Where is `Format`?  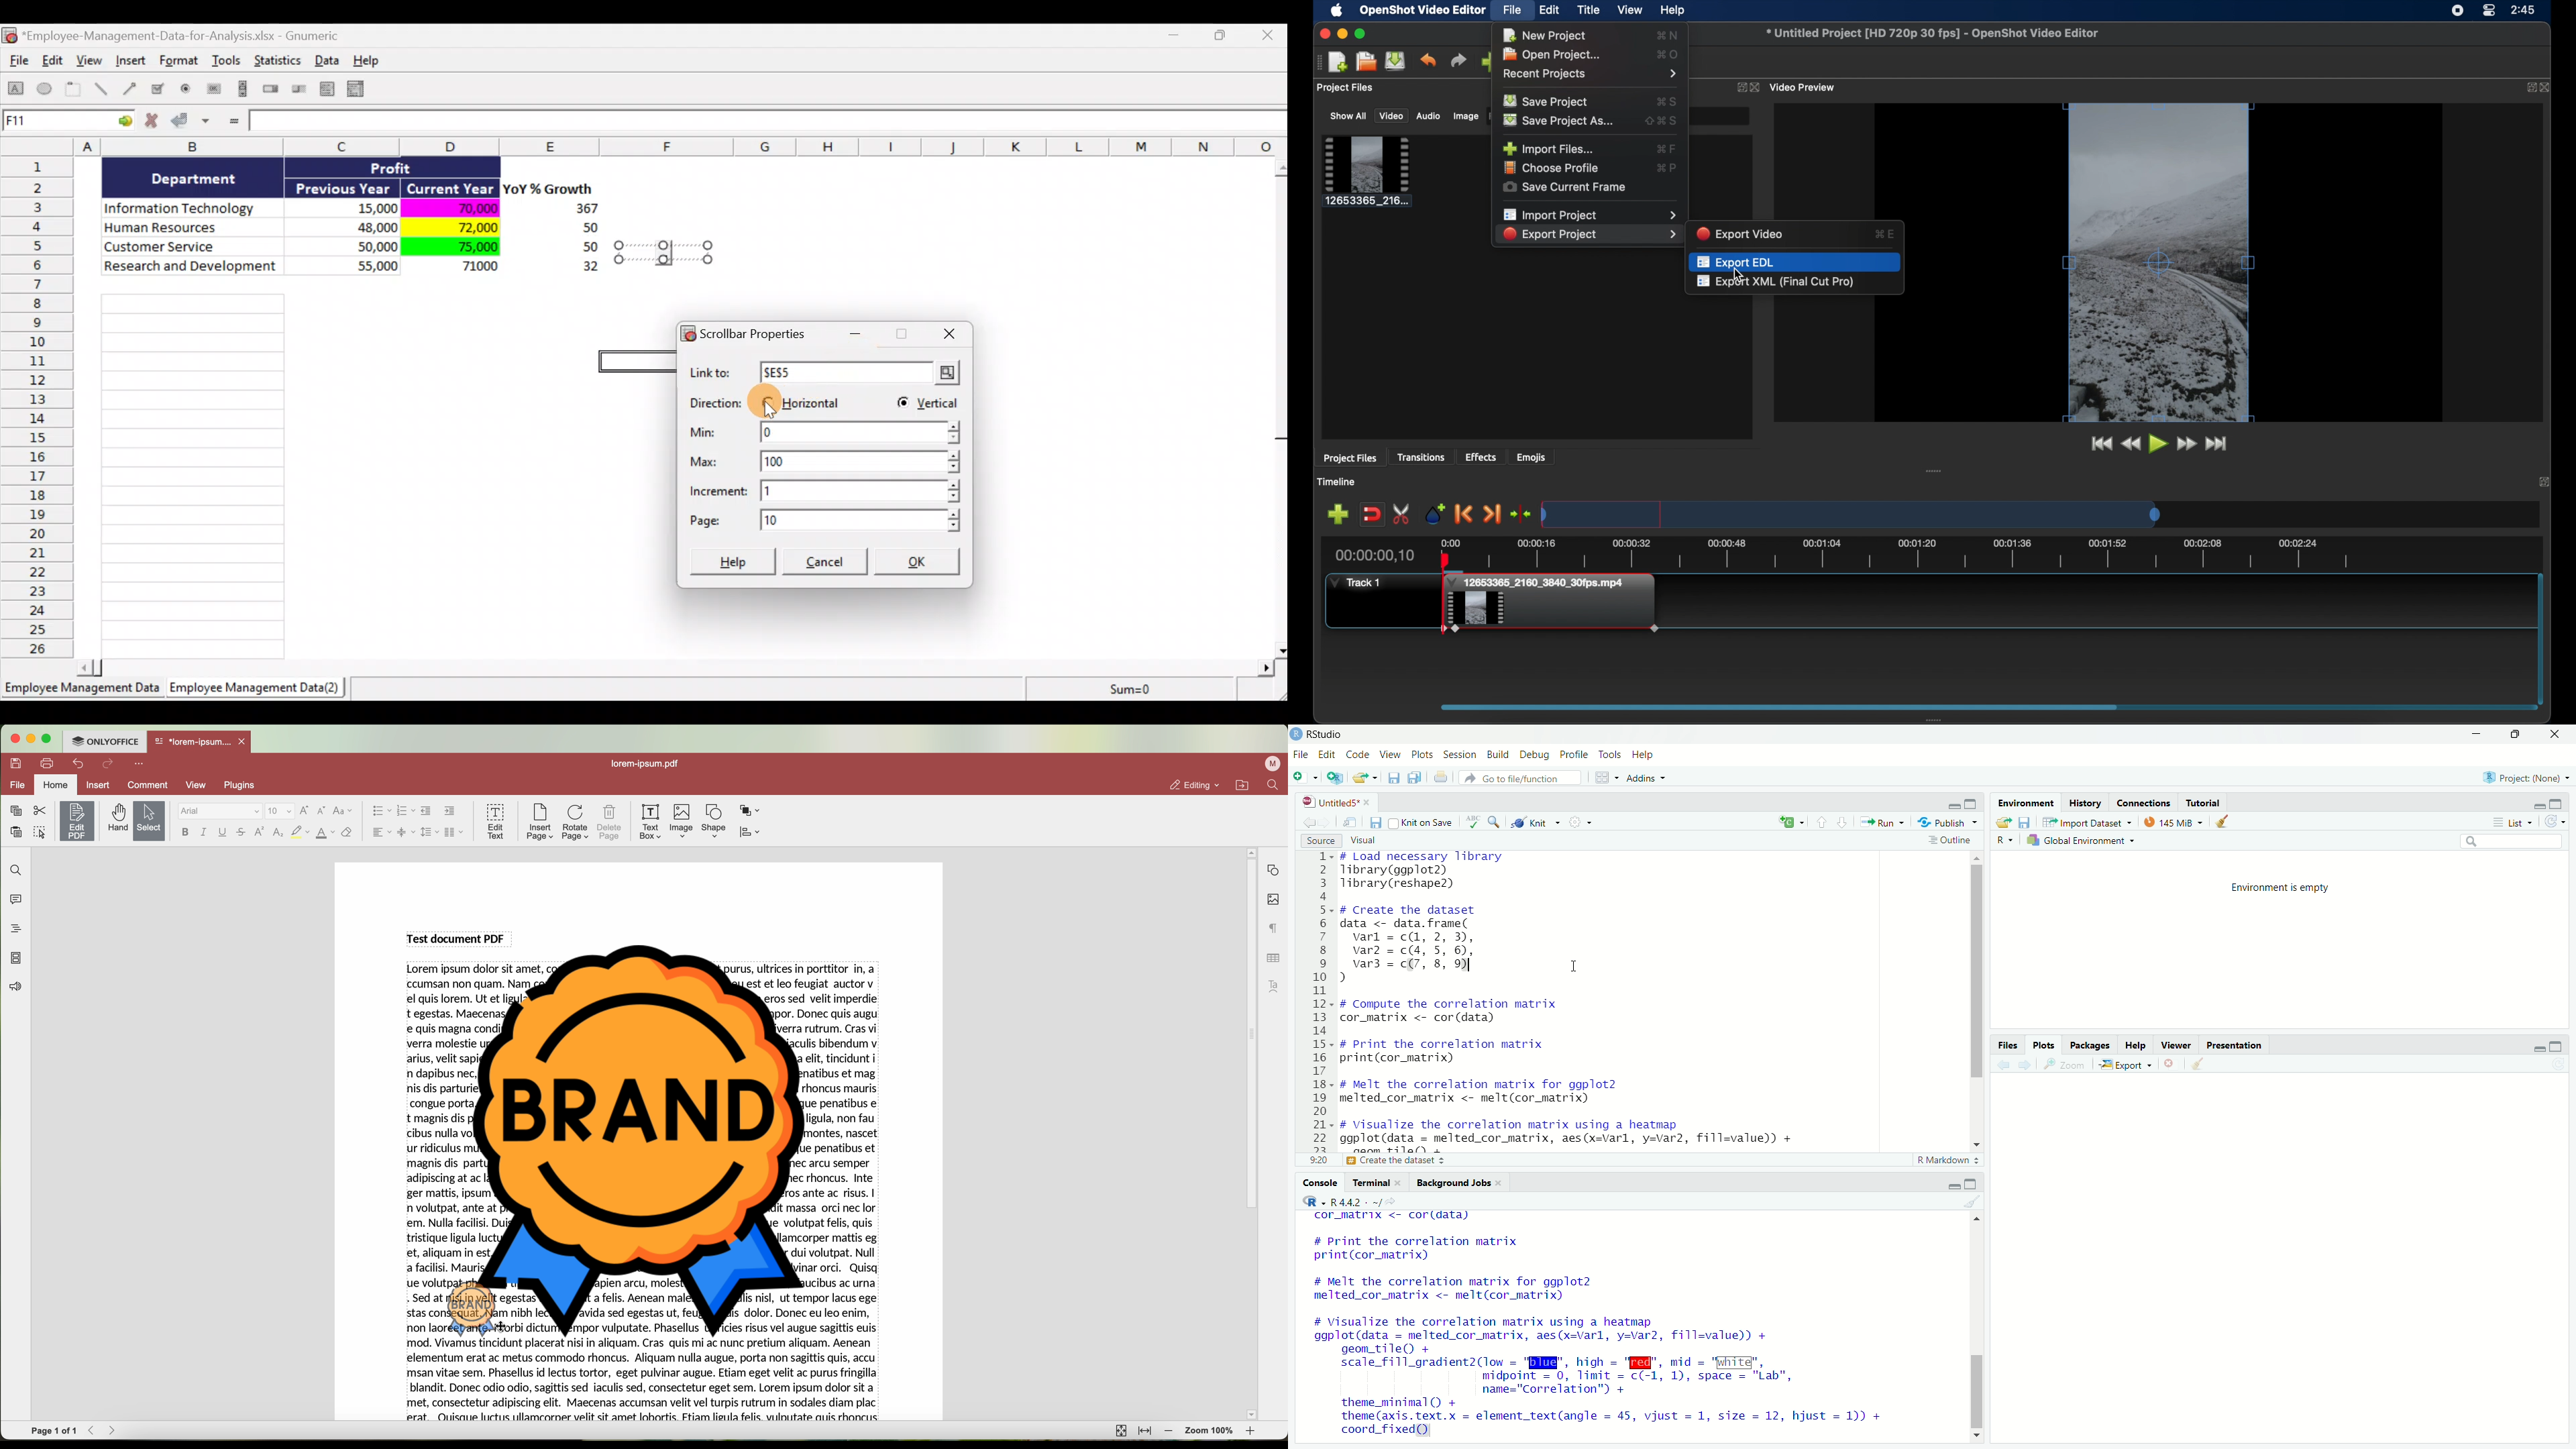 Format is located at coordinates (180, 63).